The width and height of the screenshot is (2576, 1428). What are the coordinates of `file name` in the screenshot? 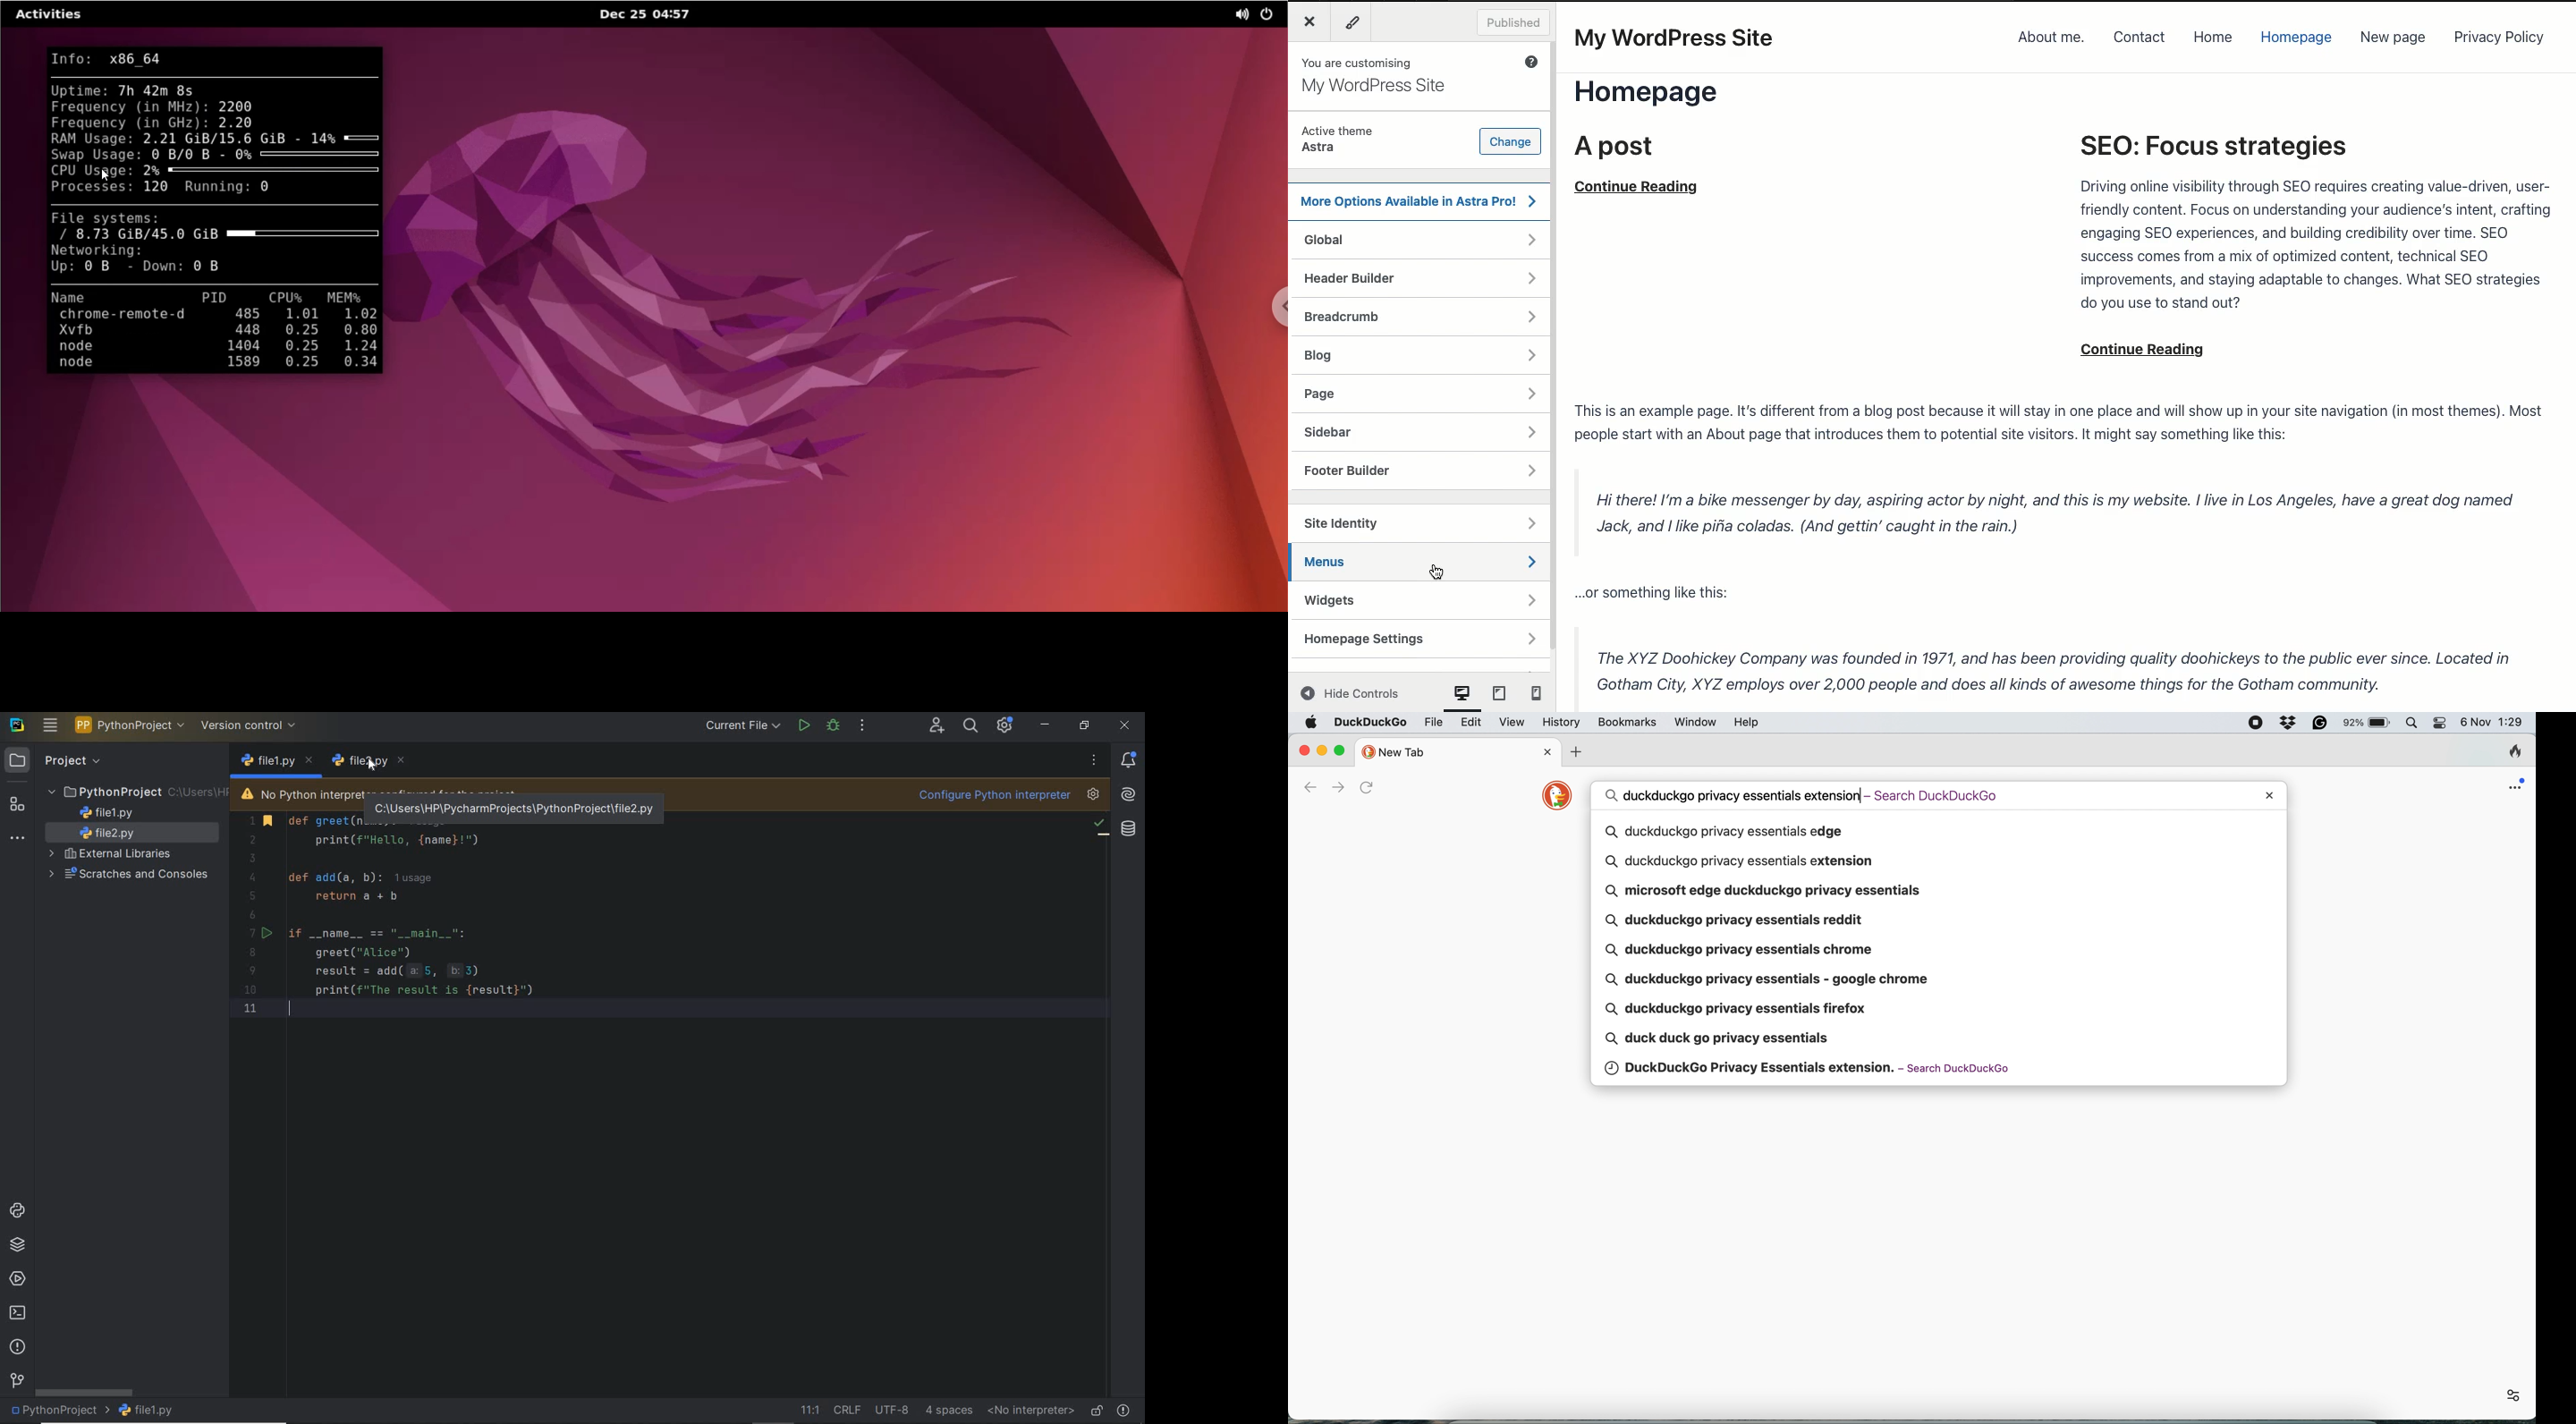 It's located at (147, 1412).